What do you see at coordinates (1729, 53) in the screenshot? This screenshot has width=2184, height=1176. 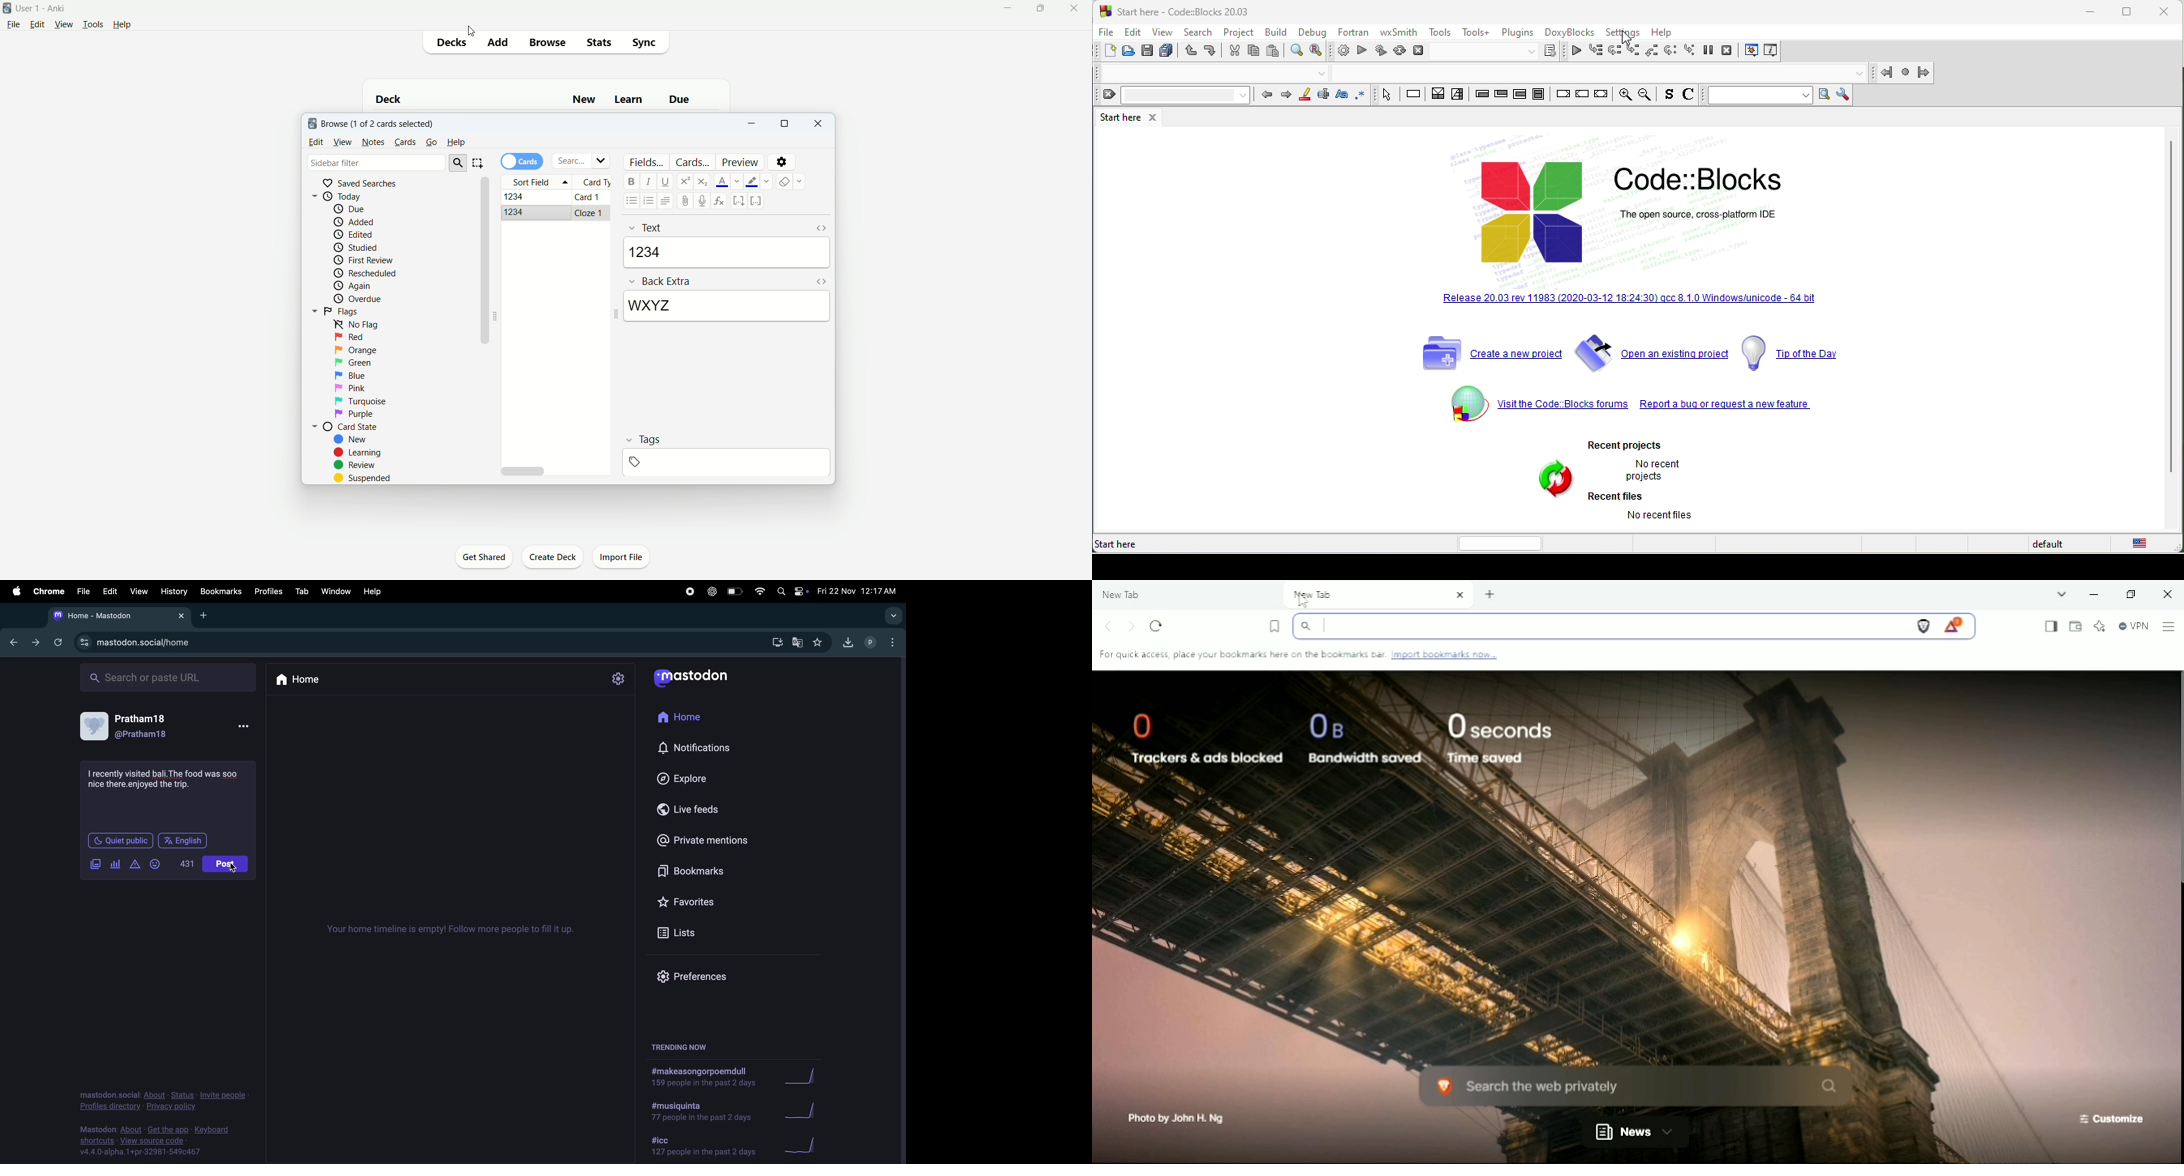 I see `stop debugger` at bounding box center [1729, 53].